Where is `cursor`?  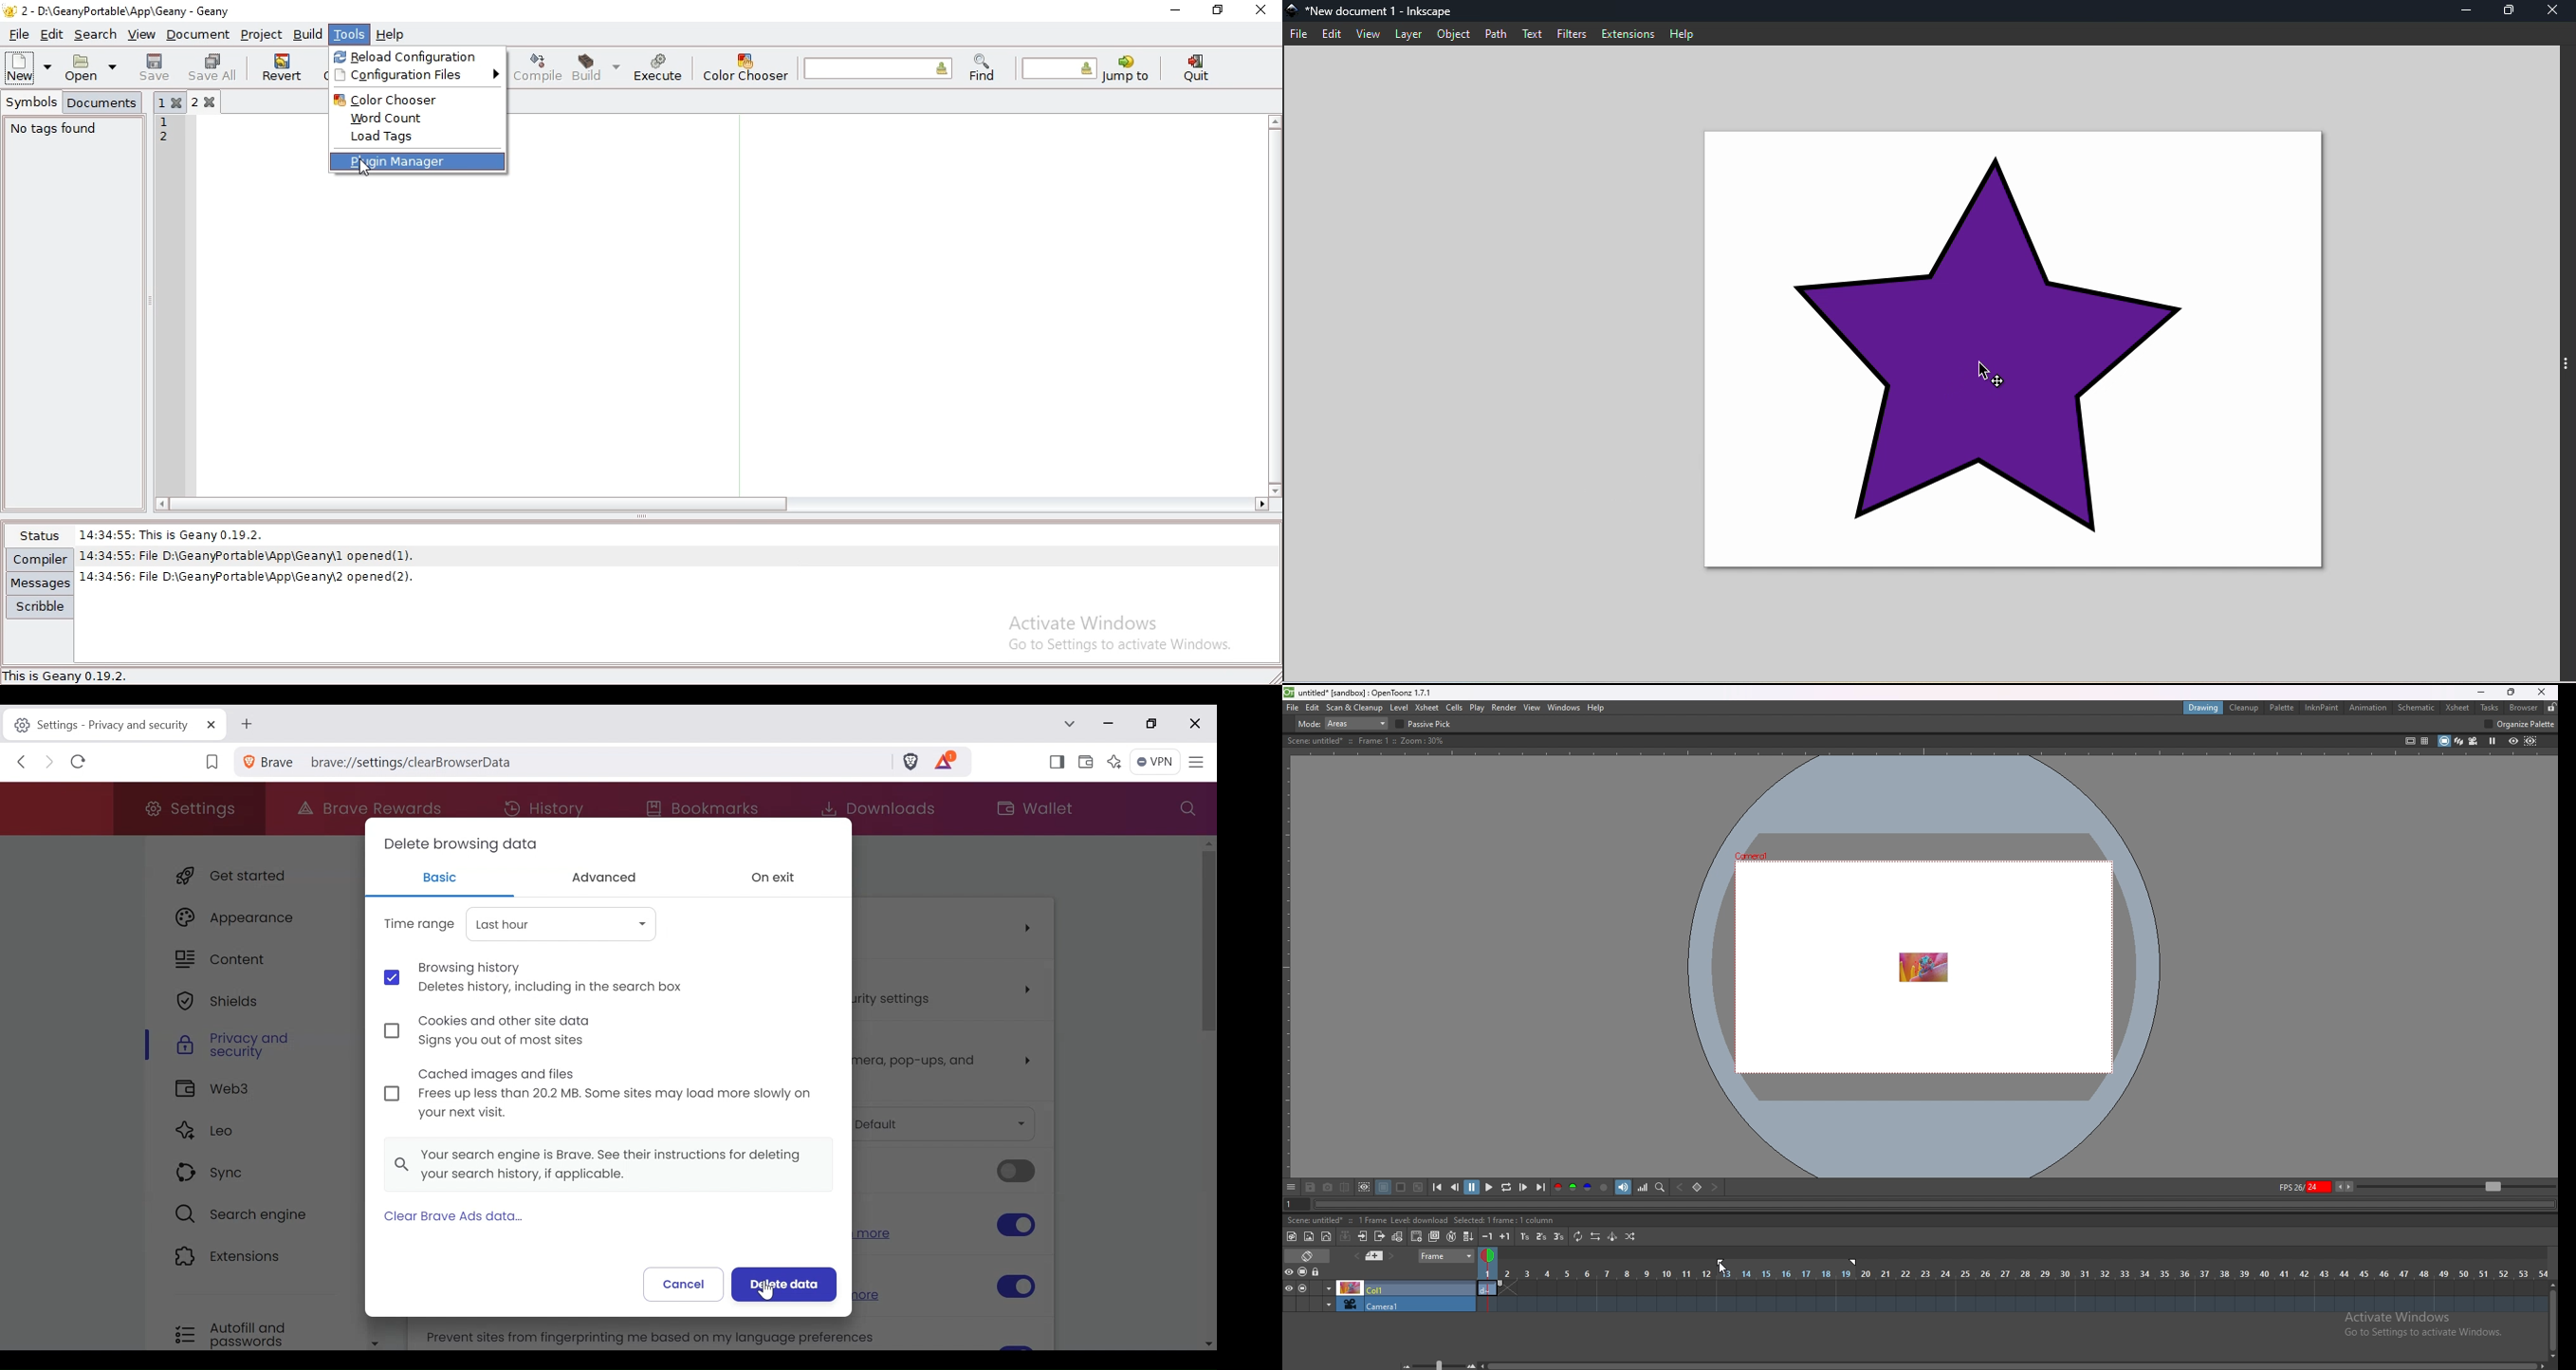 cursor is located at coordinates (365, 170).